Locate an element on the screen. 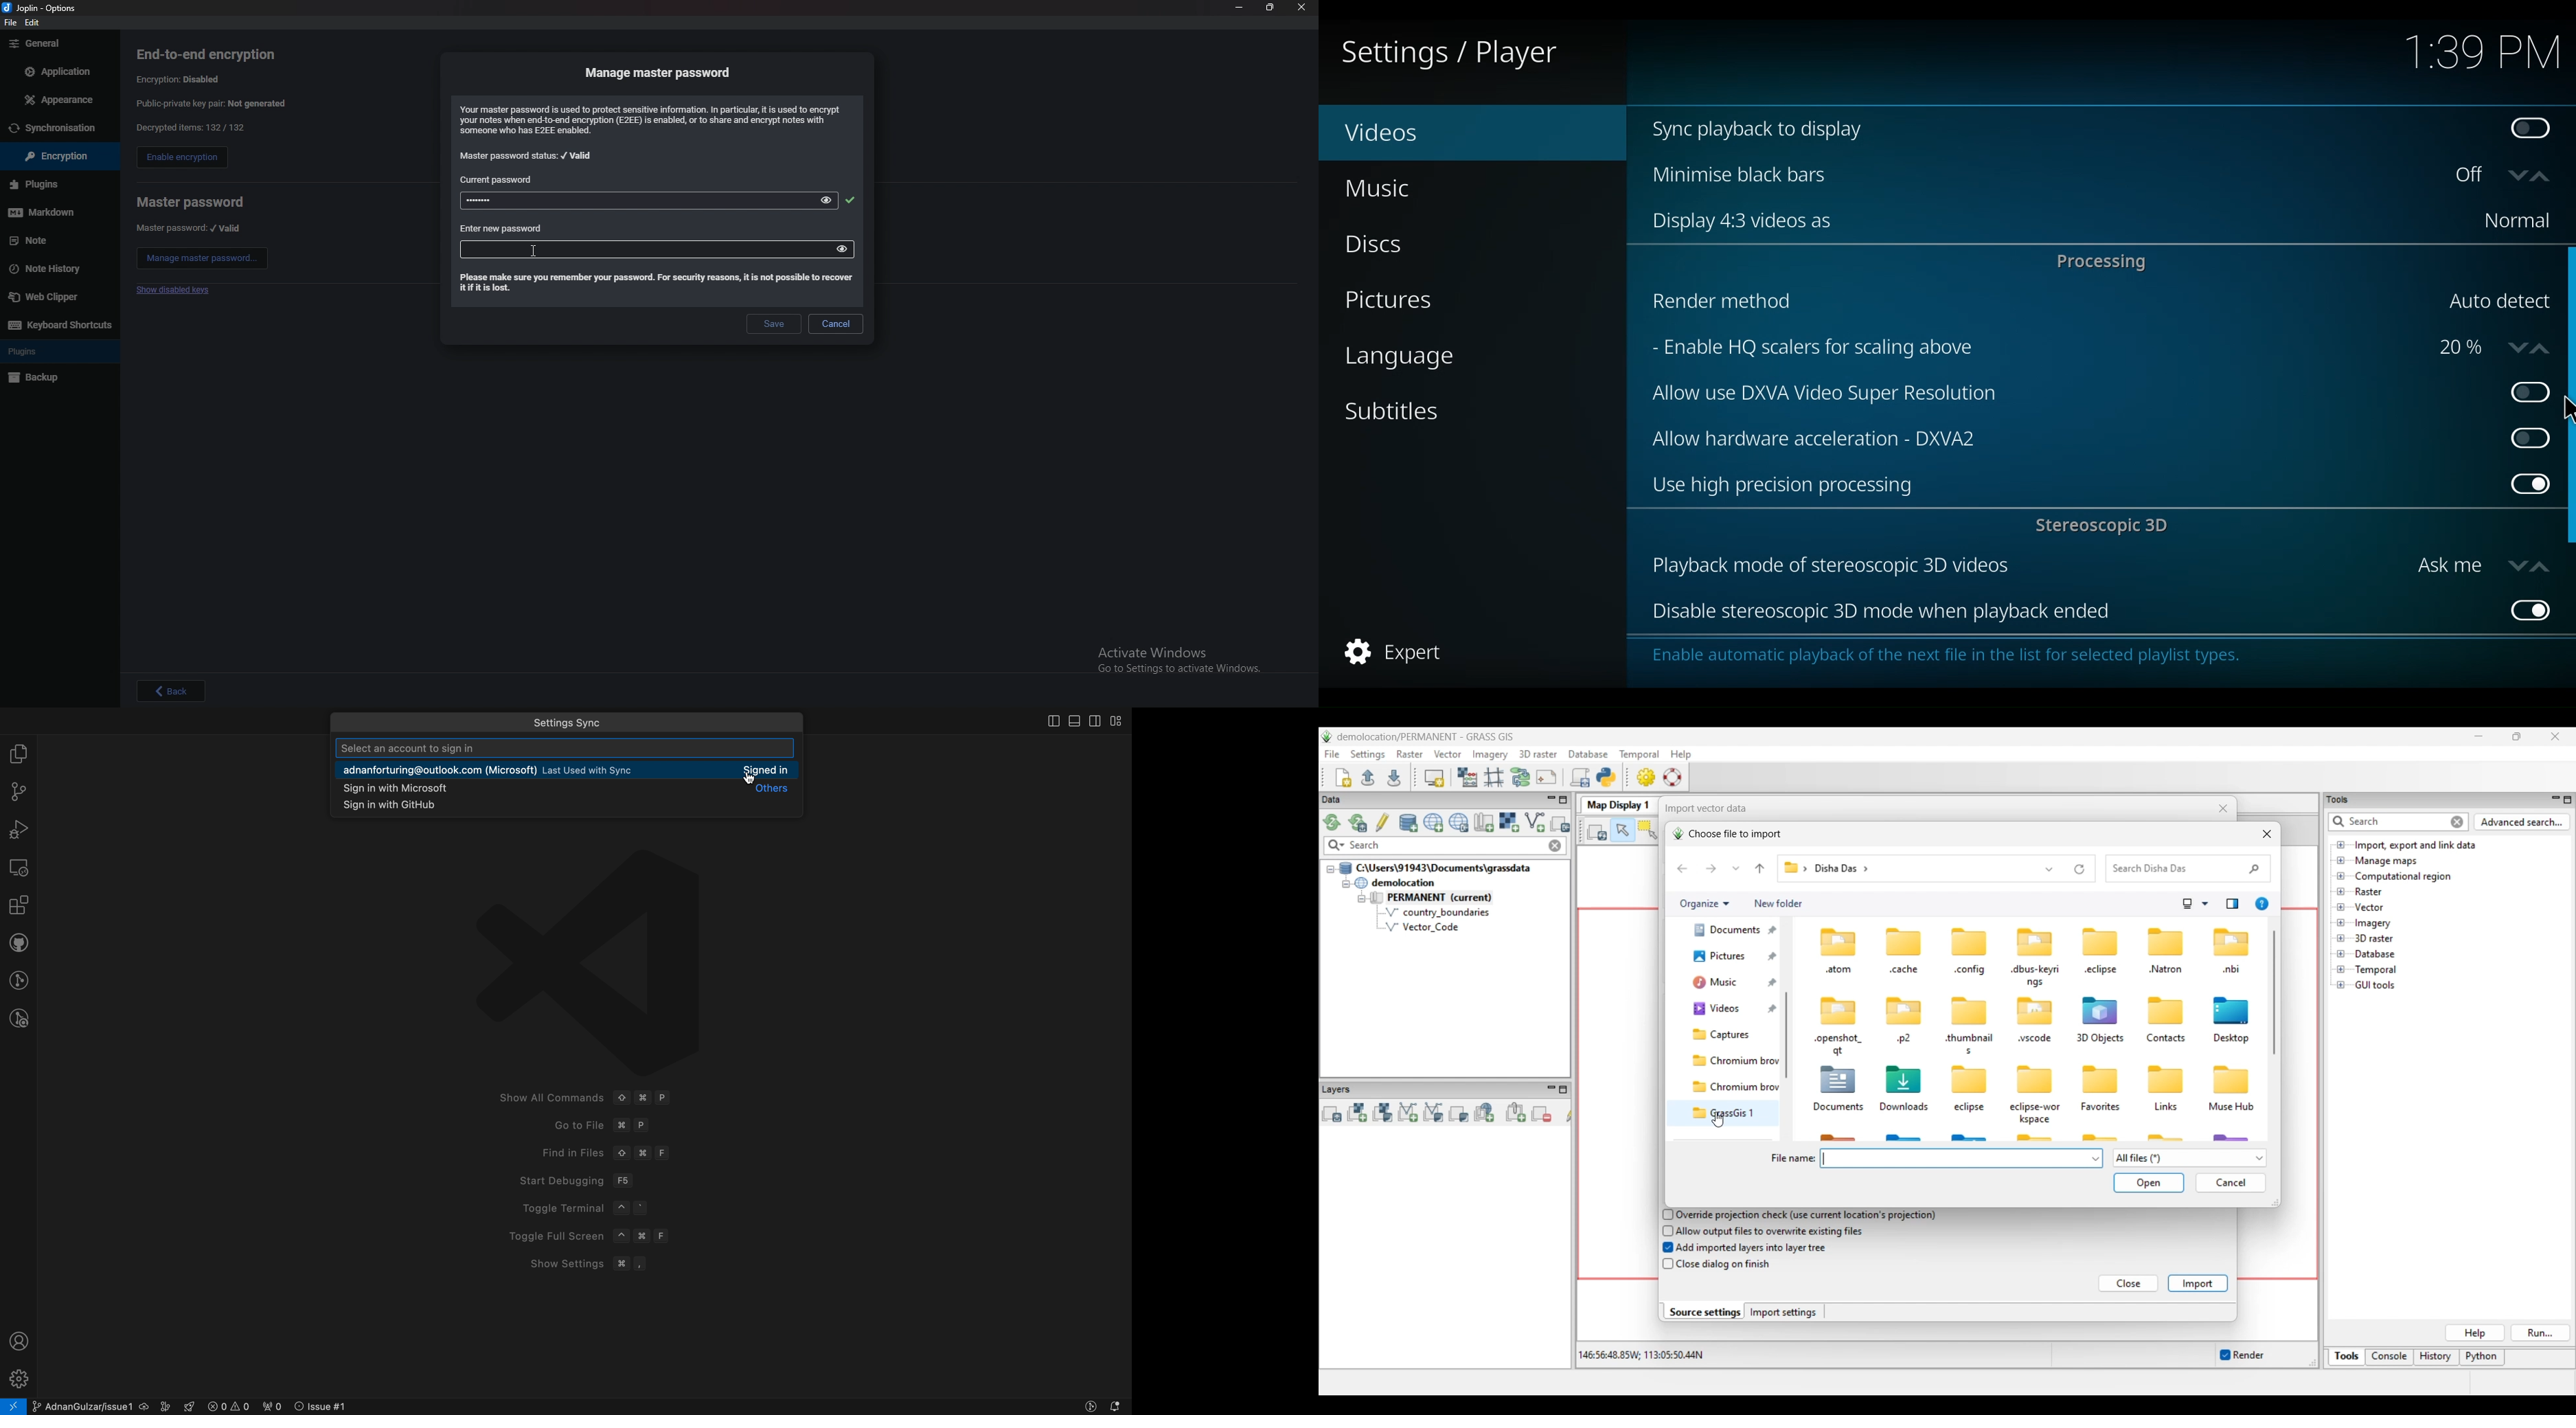  show disabled keys is located at coordinates (176, 291).